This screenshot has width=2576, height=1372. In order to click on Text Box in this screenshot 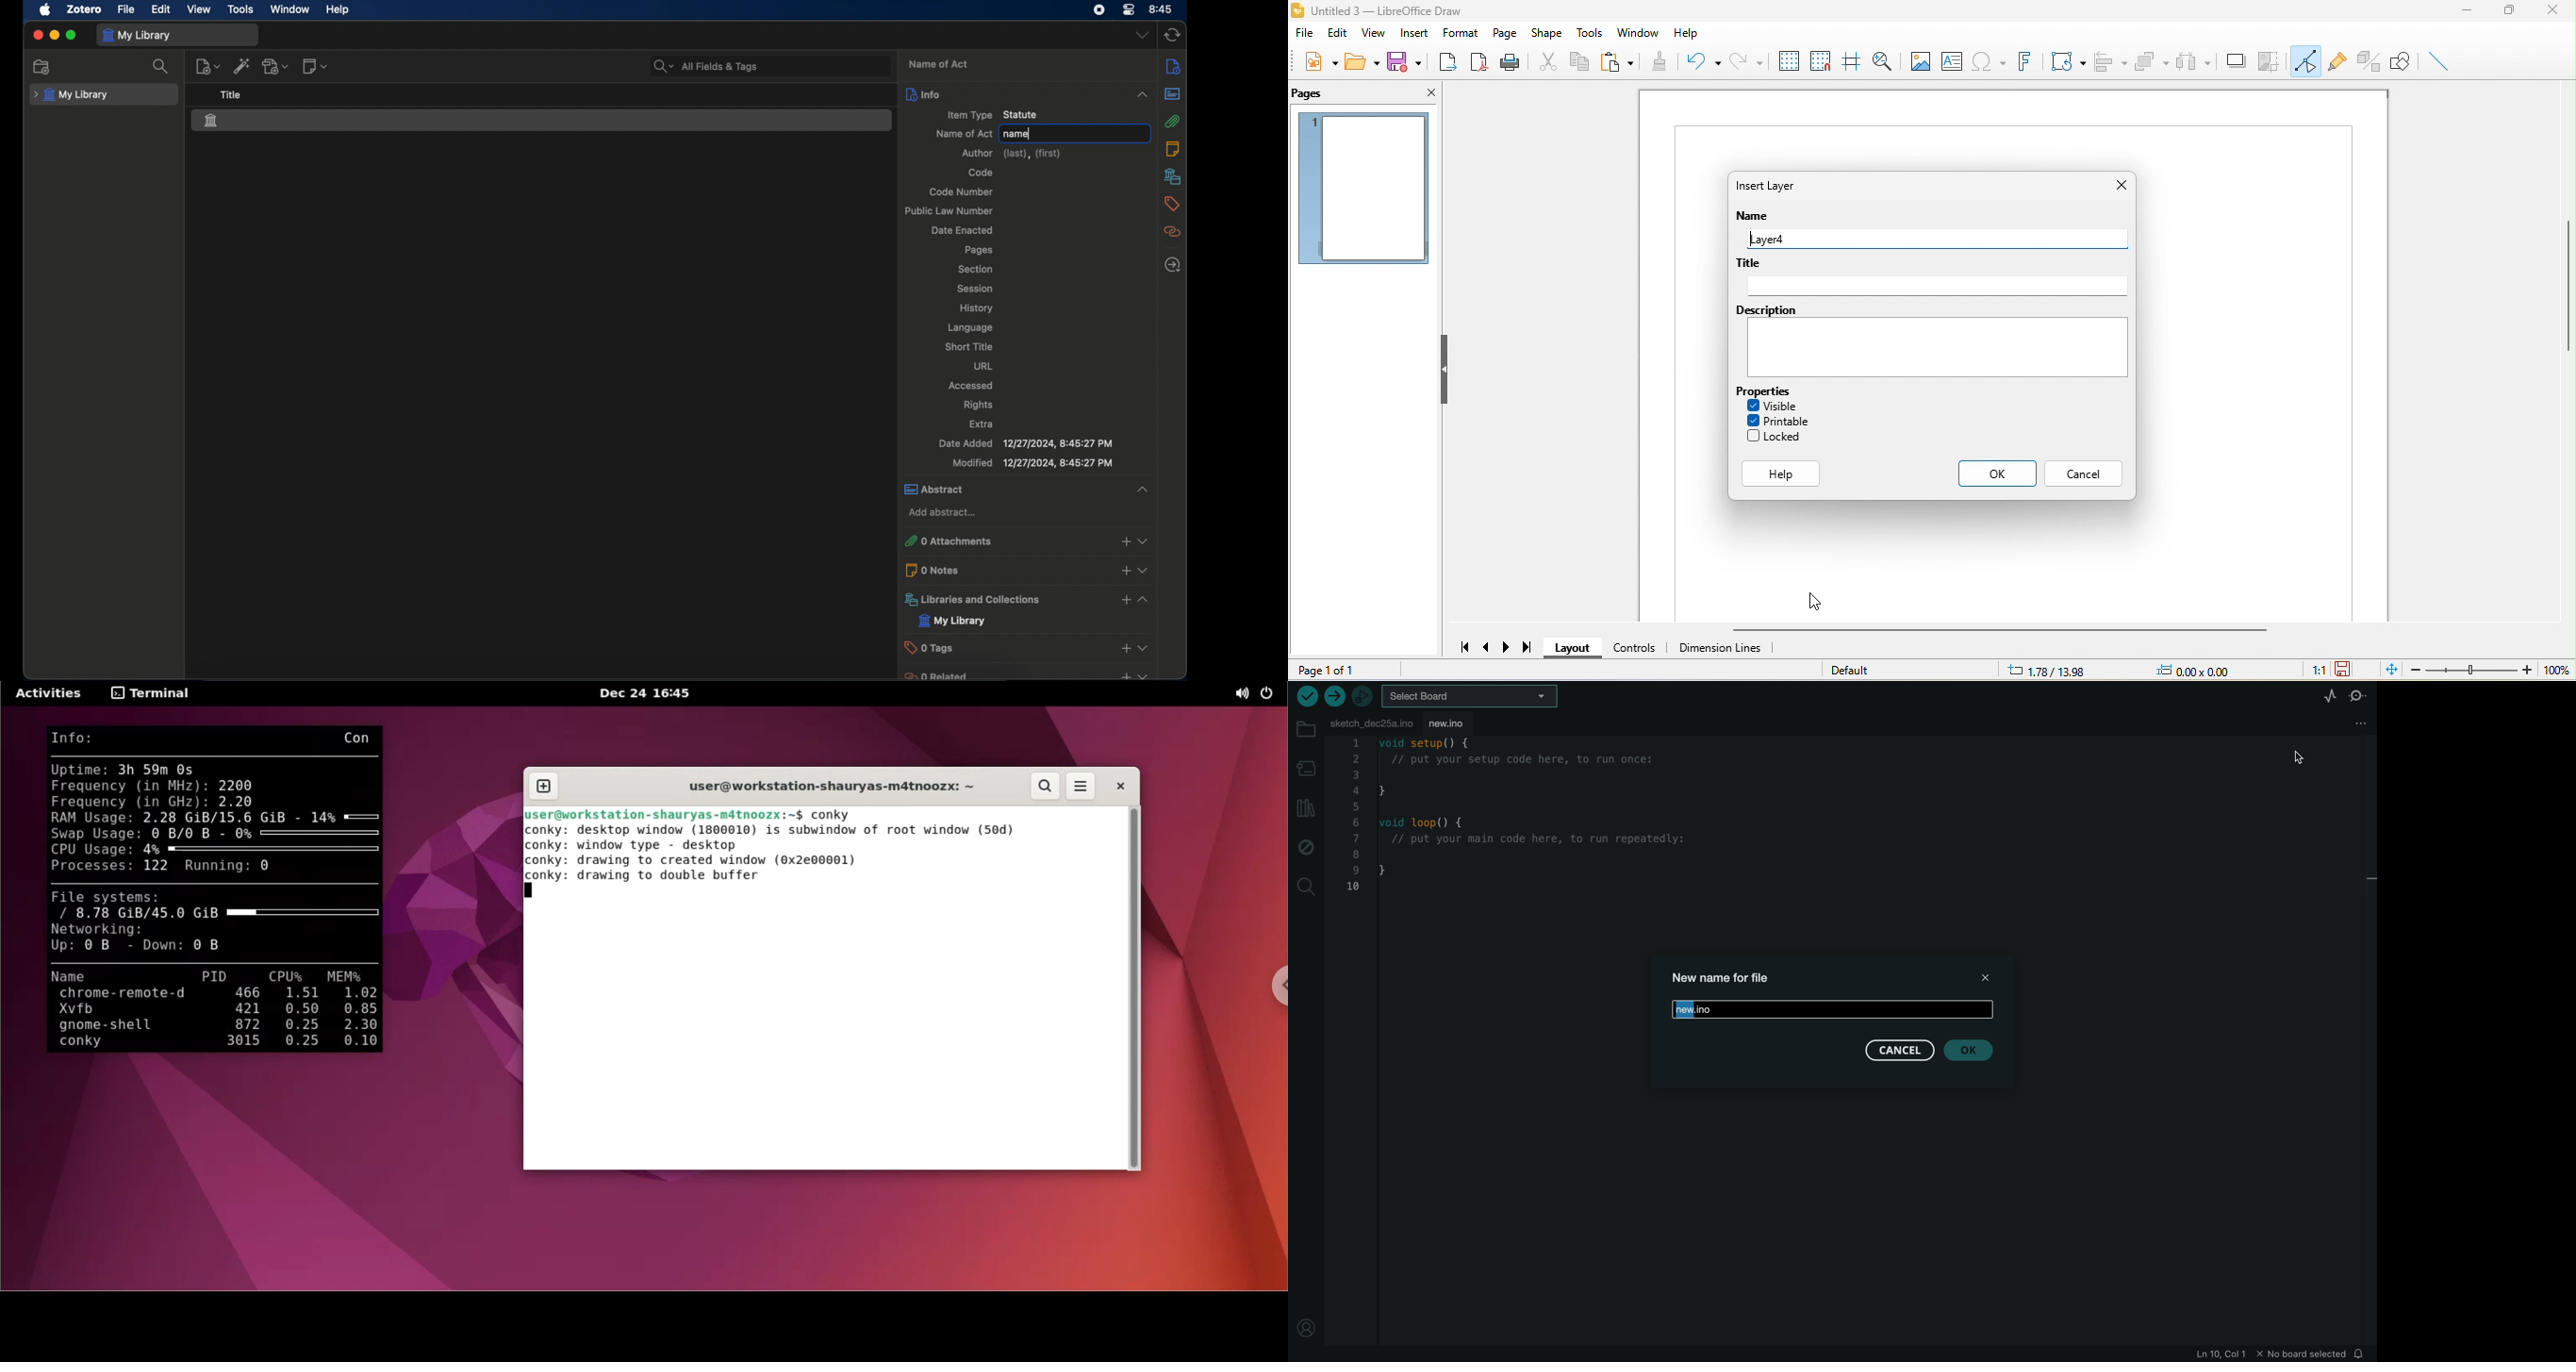, I will do `click(1927, 287)`.